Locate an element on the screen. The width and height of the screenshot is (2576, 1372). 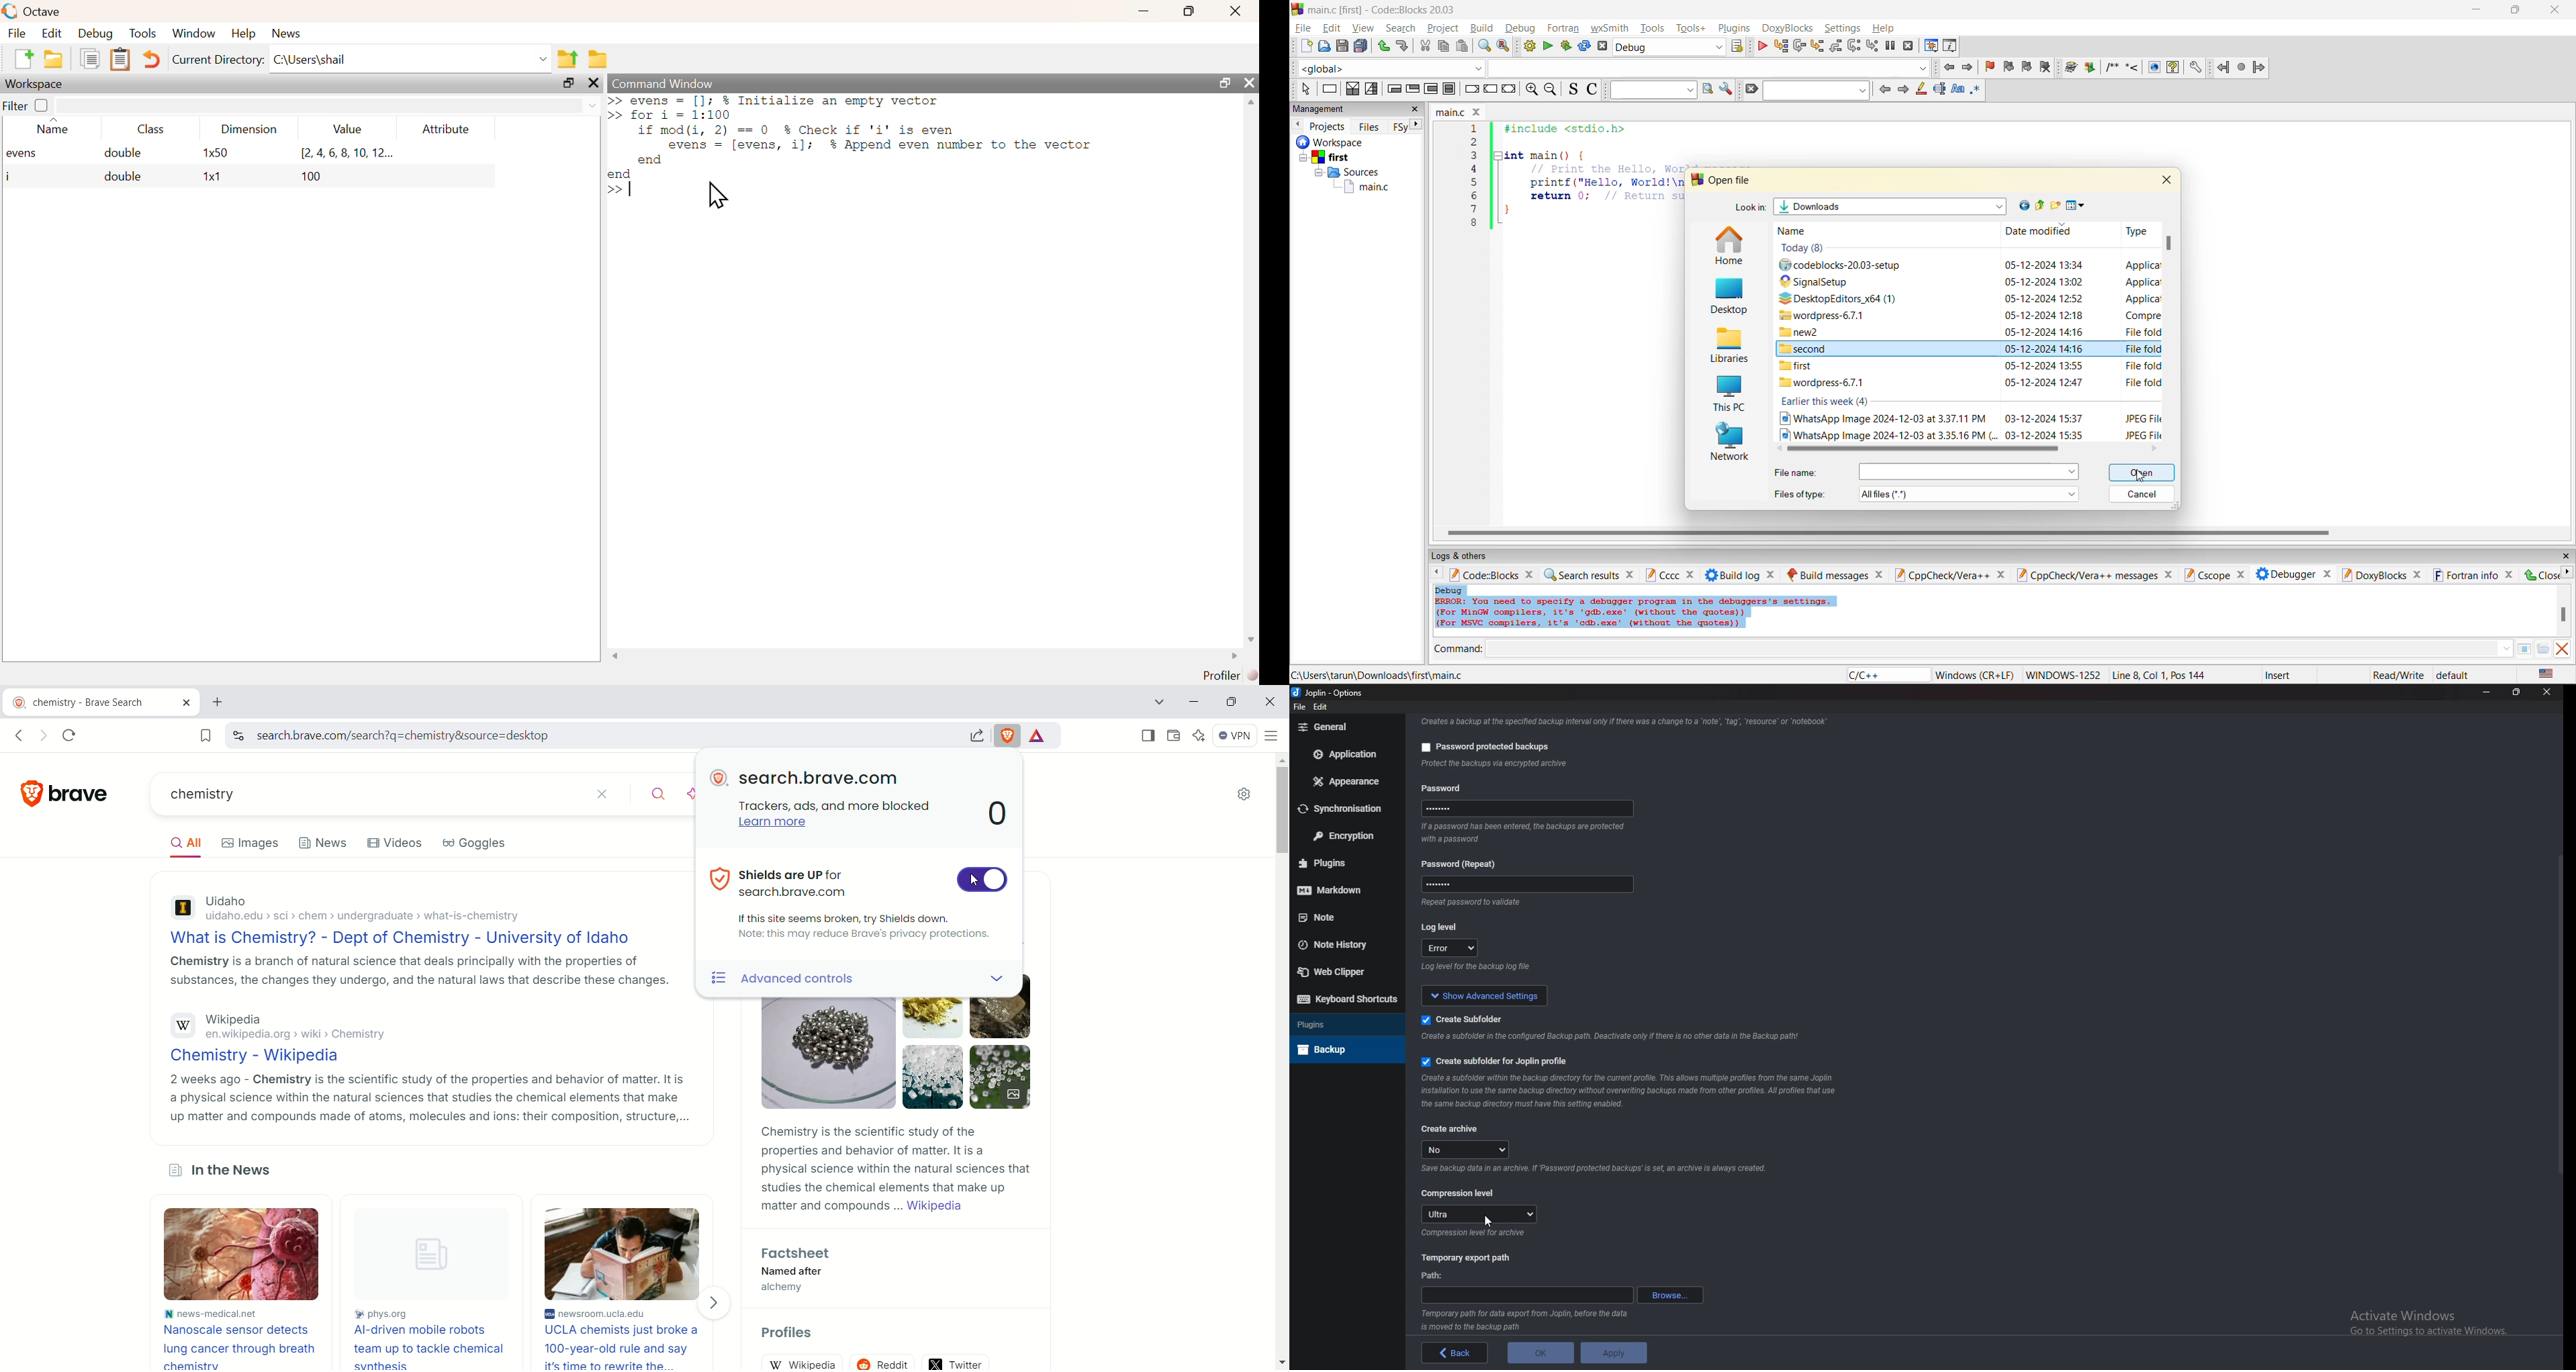
projects is located at coordinates (1328, 126).